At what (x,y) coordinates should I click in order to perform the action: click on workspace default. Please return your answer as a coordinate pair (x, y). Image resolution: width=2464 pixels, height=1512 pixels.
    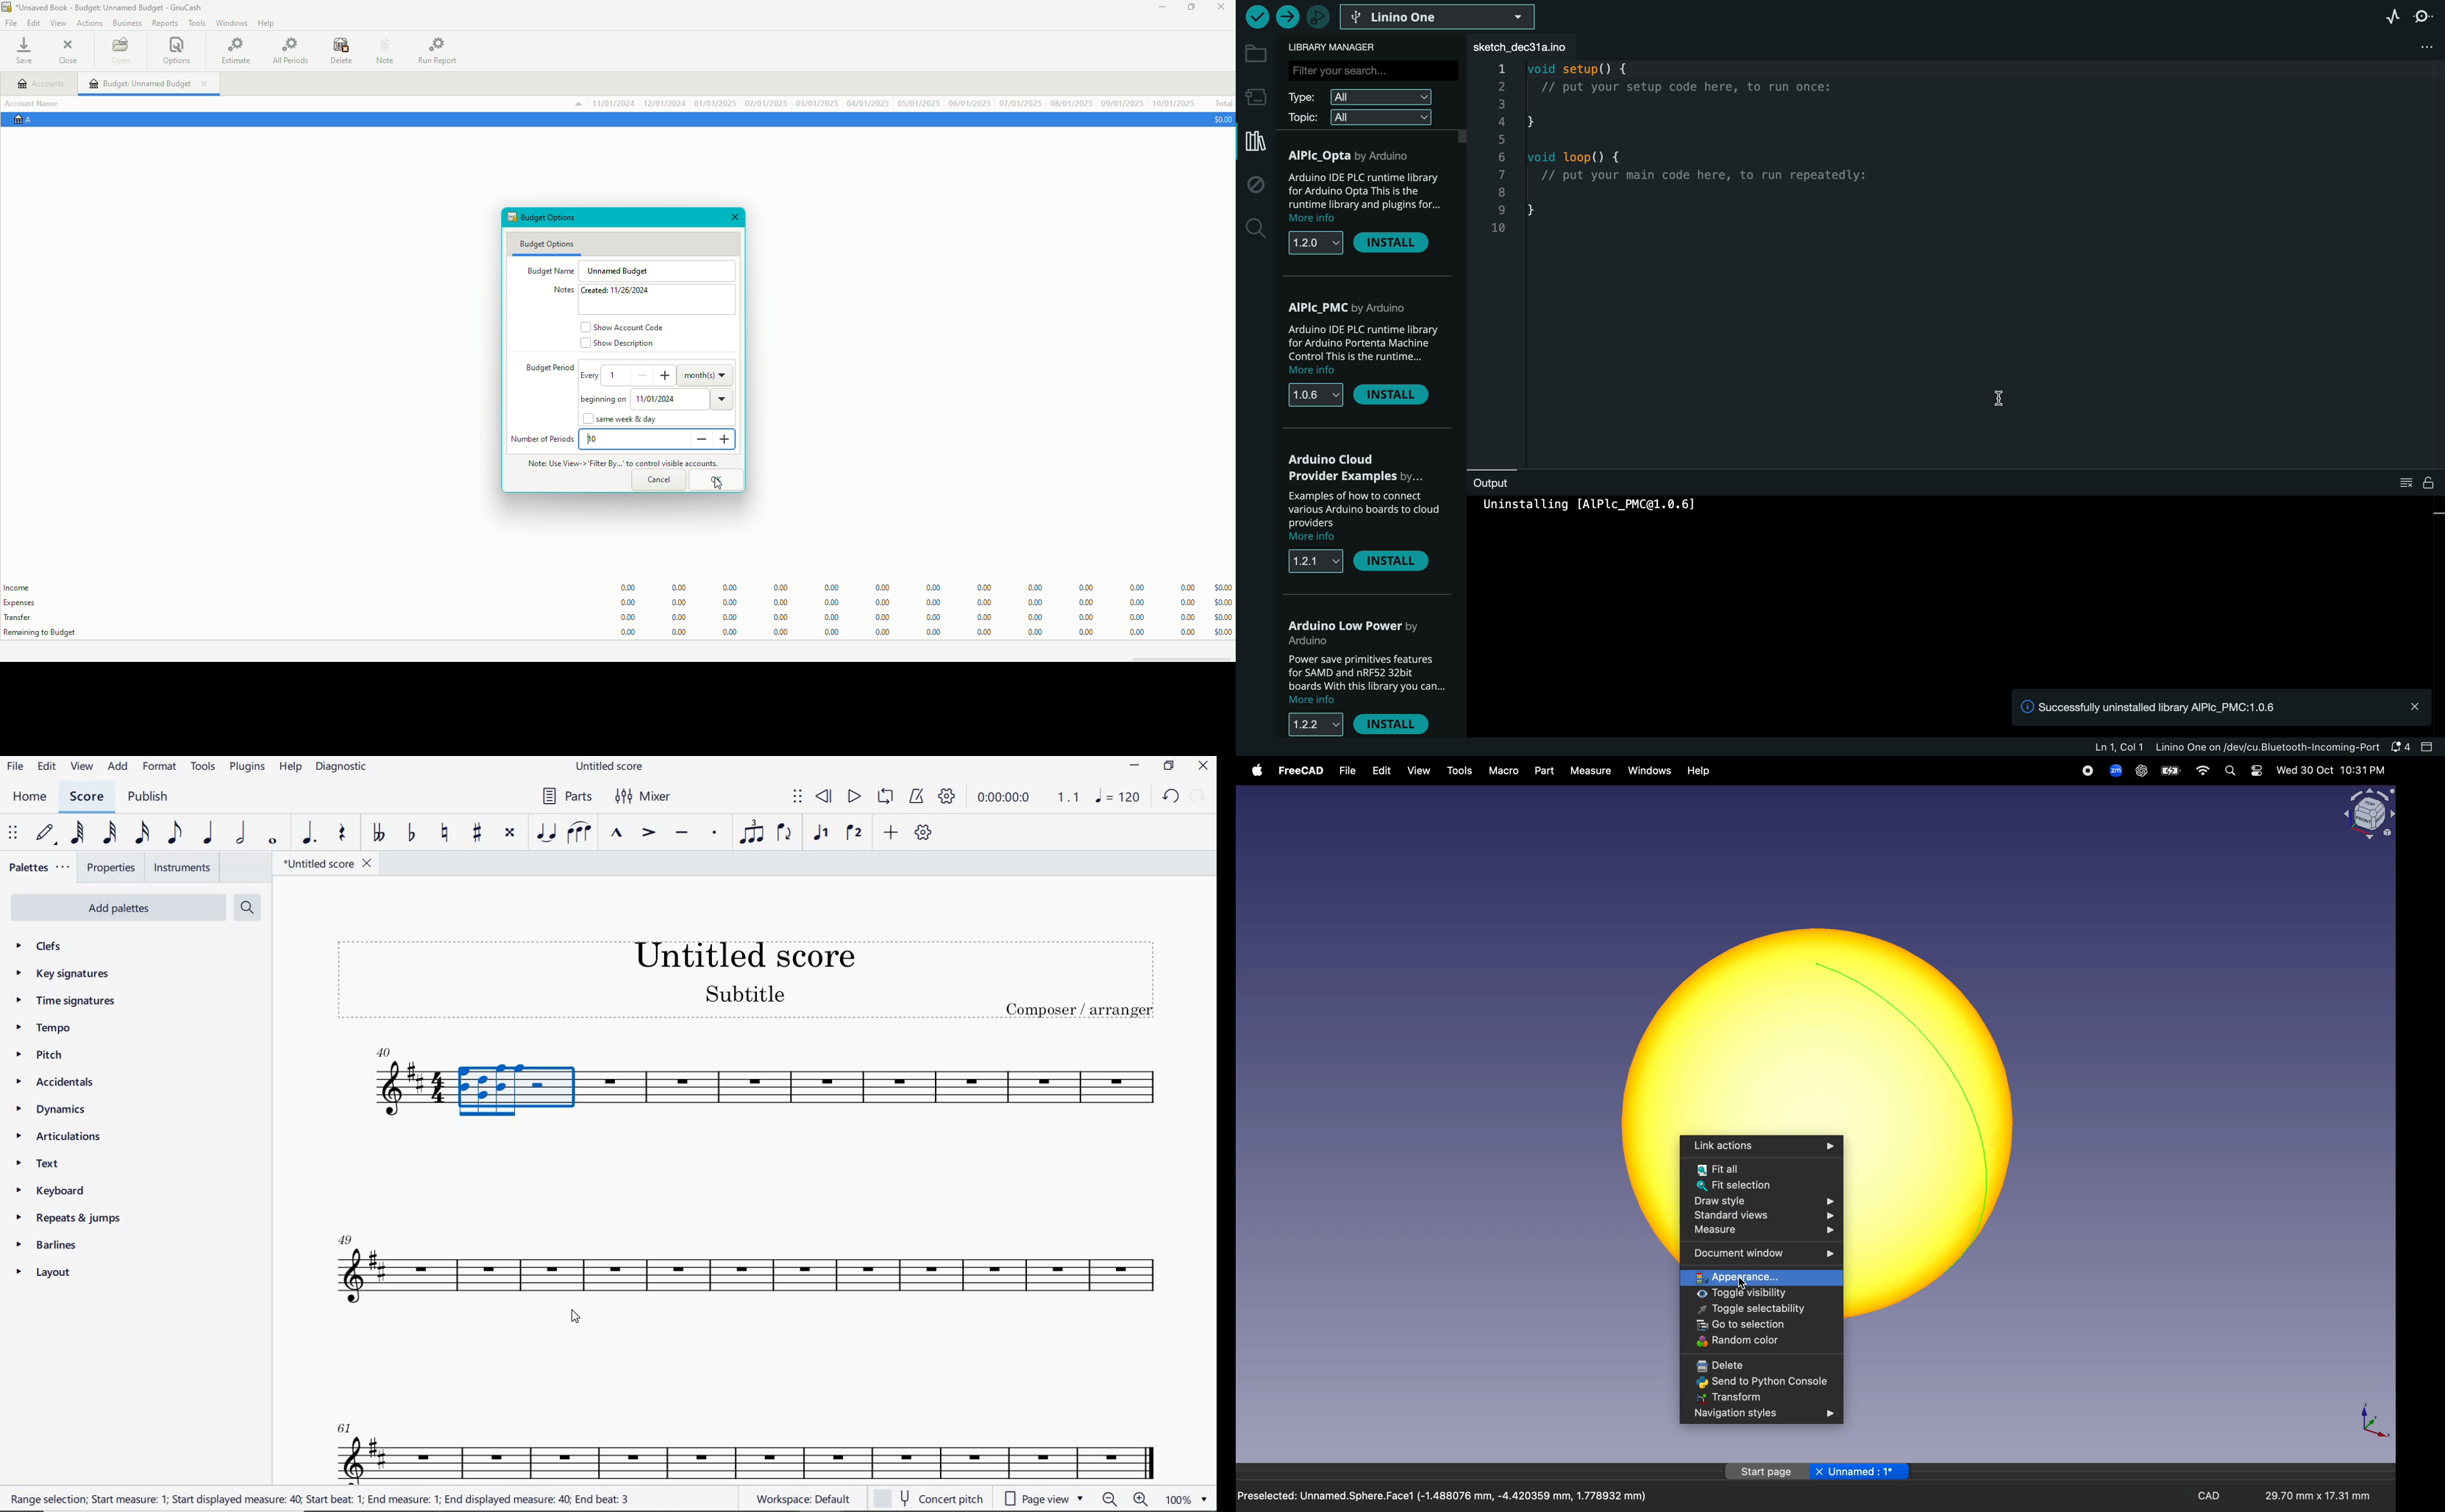
    Looking at the image, I should click on (803, 1500).